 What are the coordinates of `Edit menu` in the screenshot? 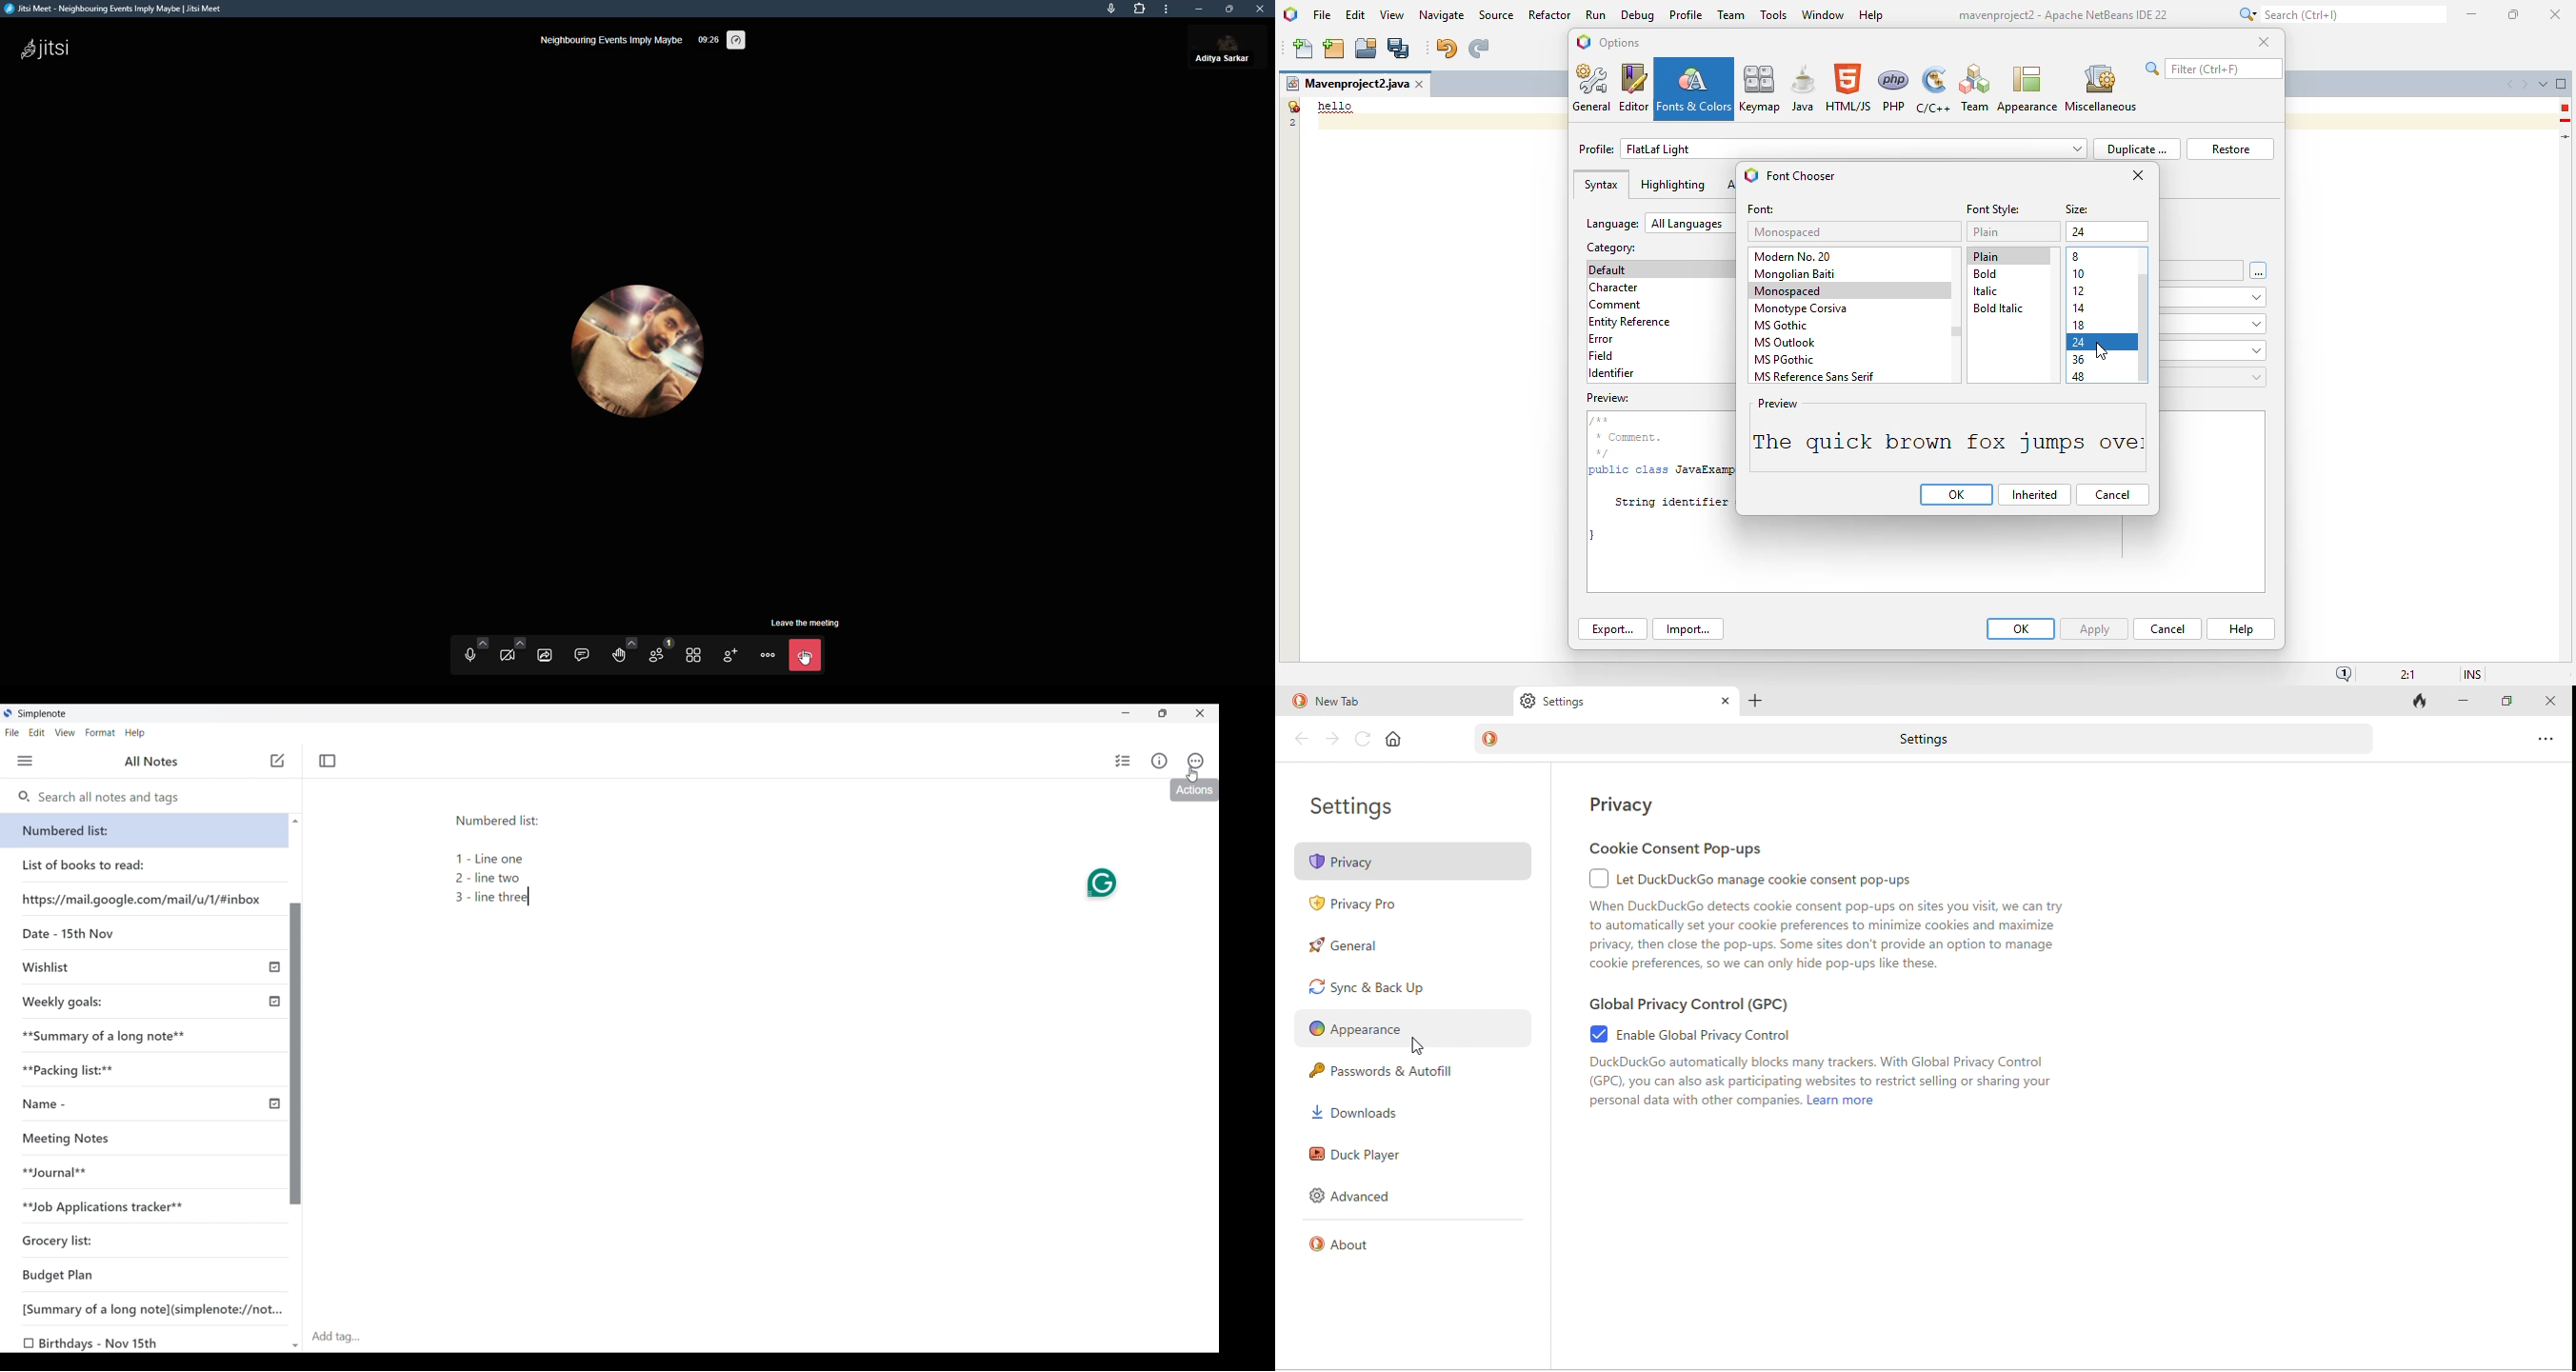 It's located at (37, 732).